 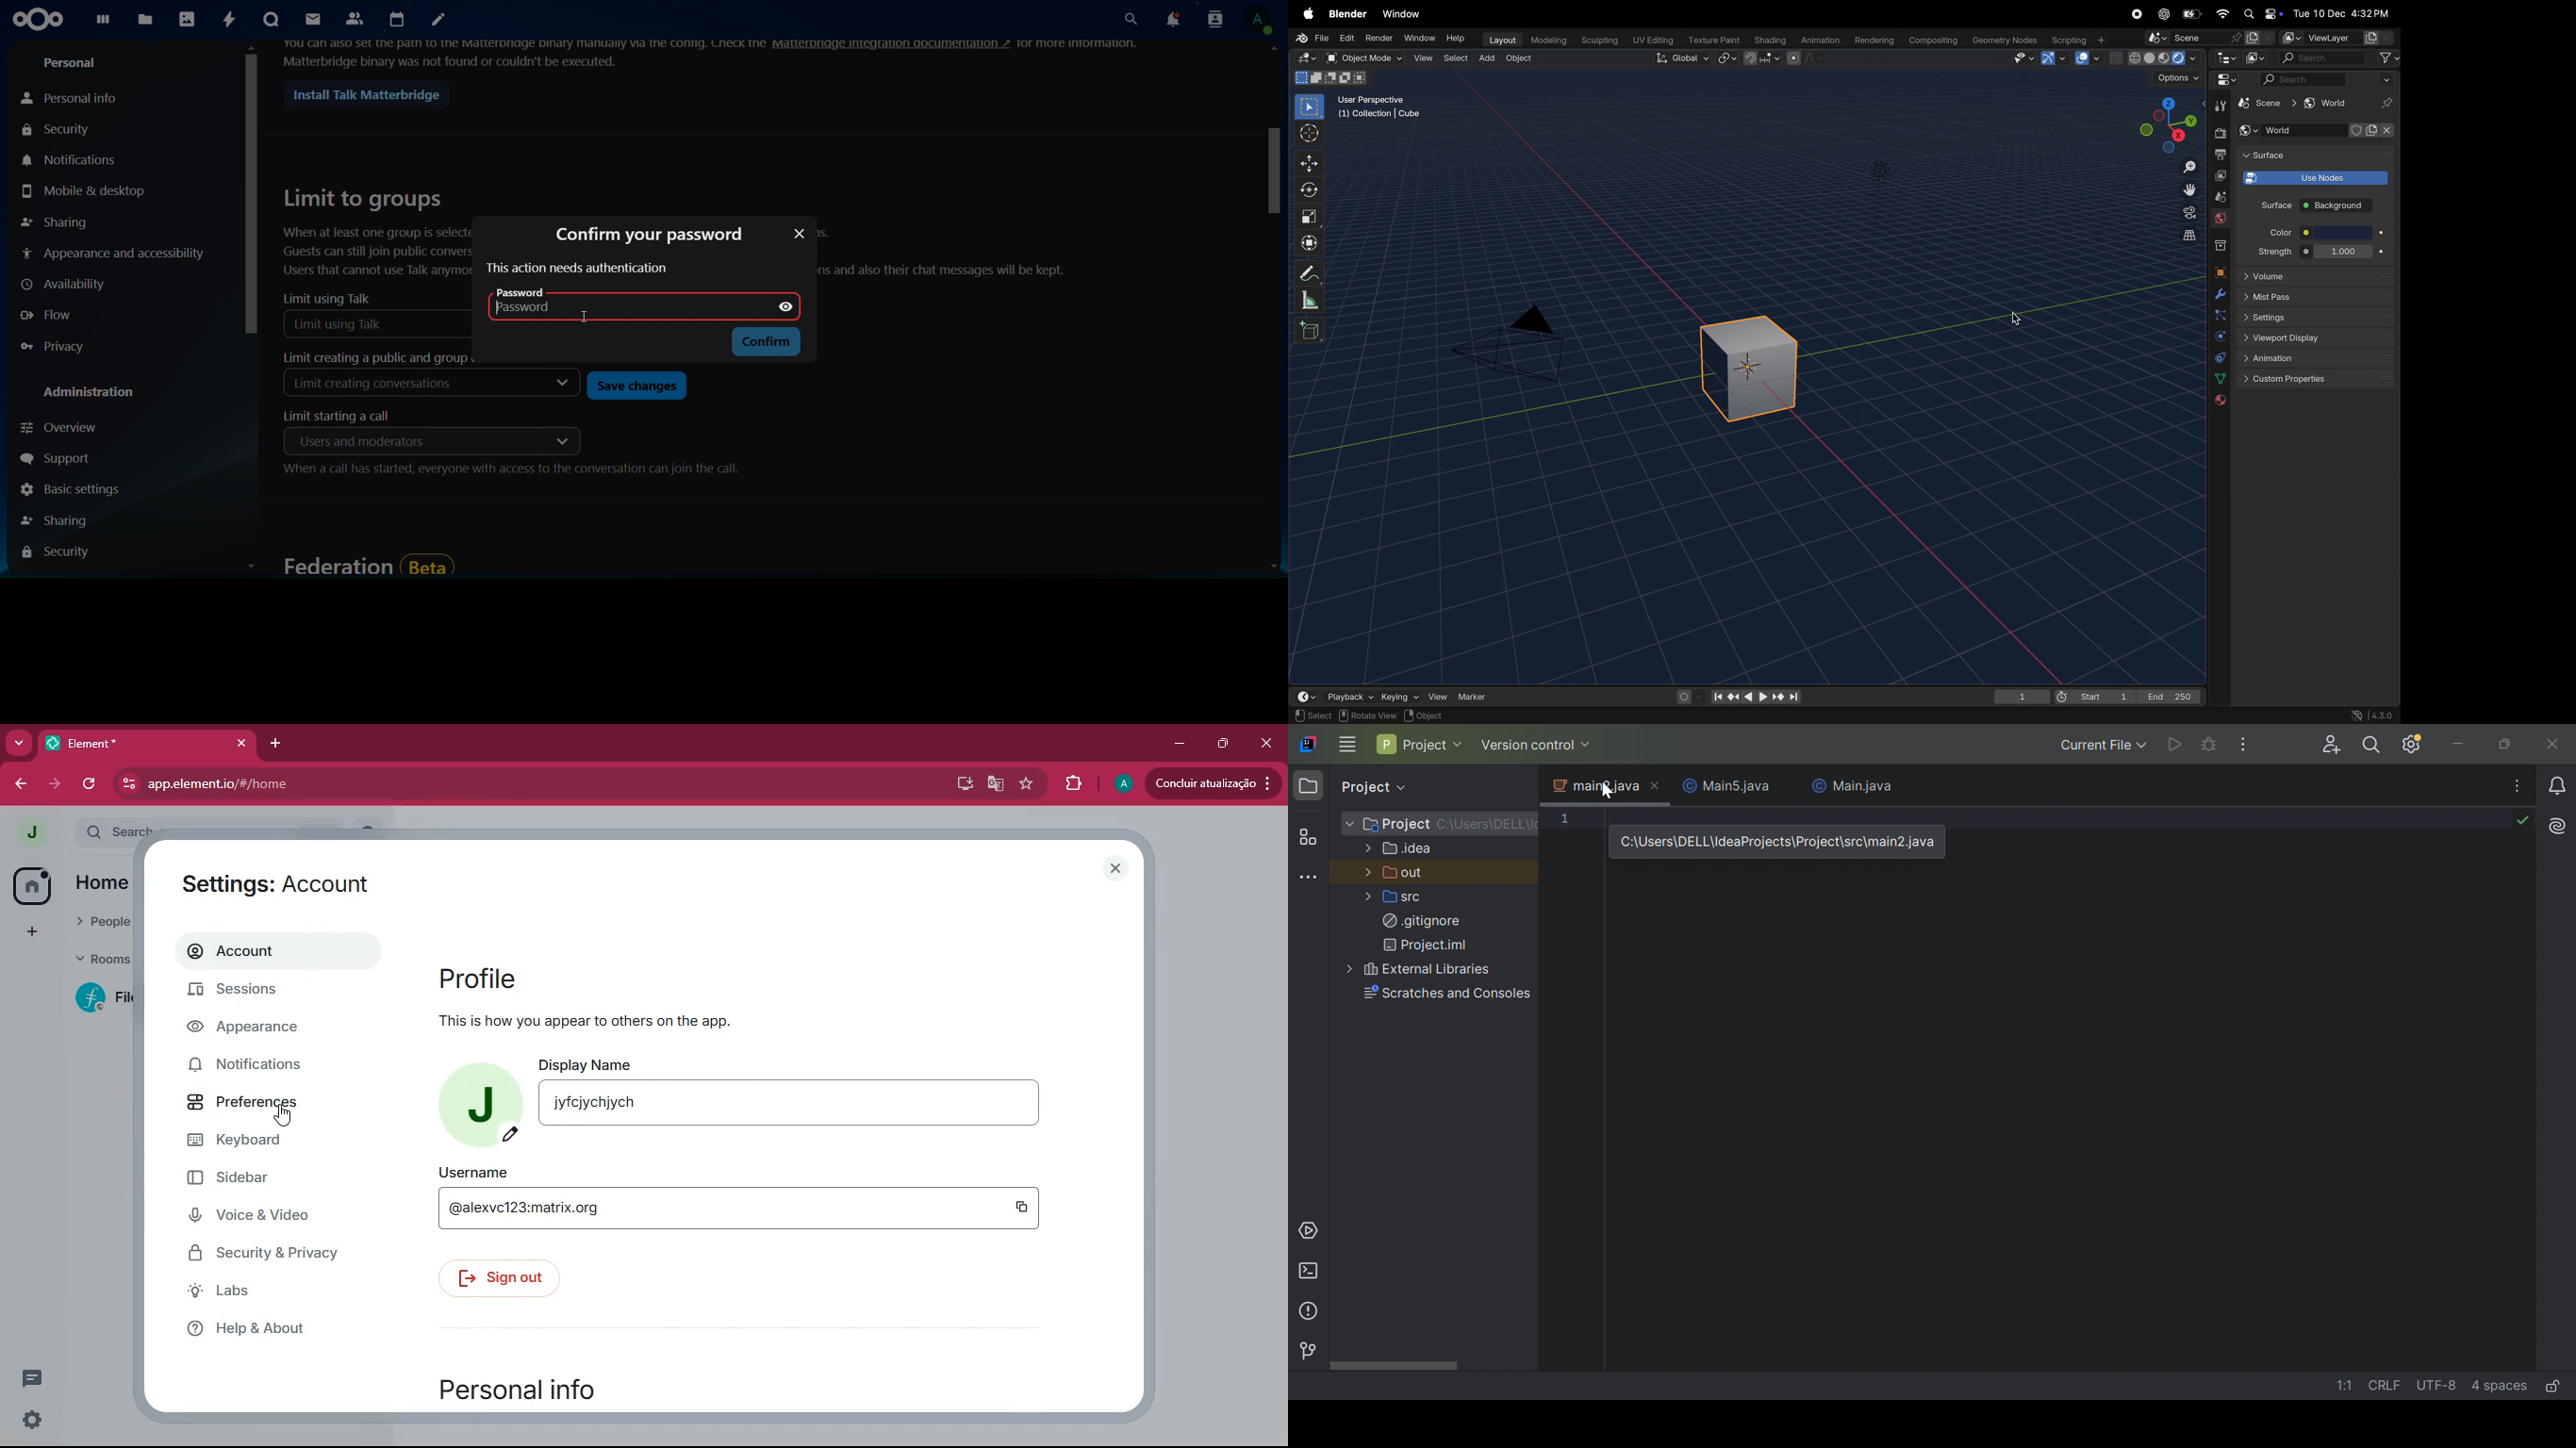 What do you see at coordinates (1030, 784) in the screenshot?
I see `favourite` at bounding box center [1030, 784].